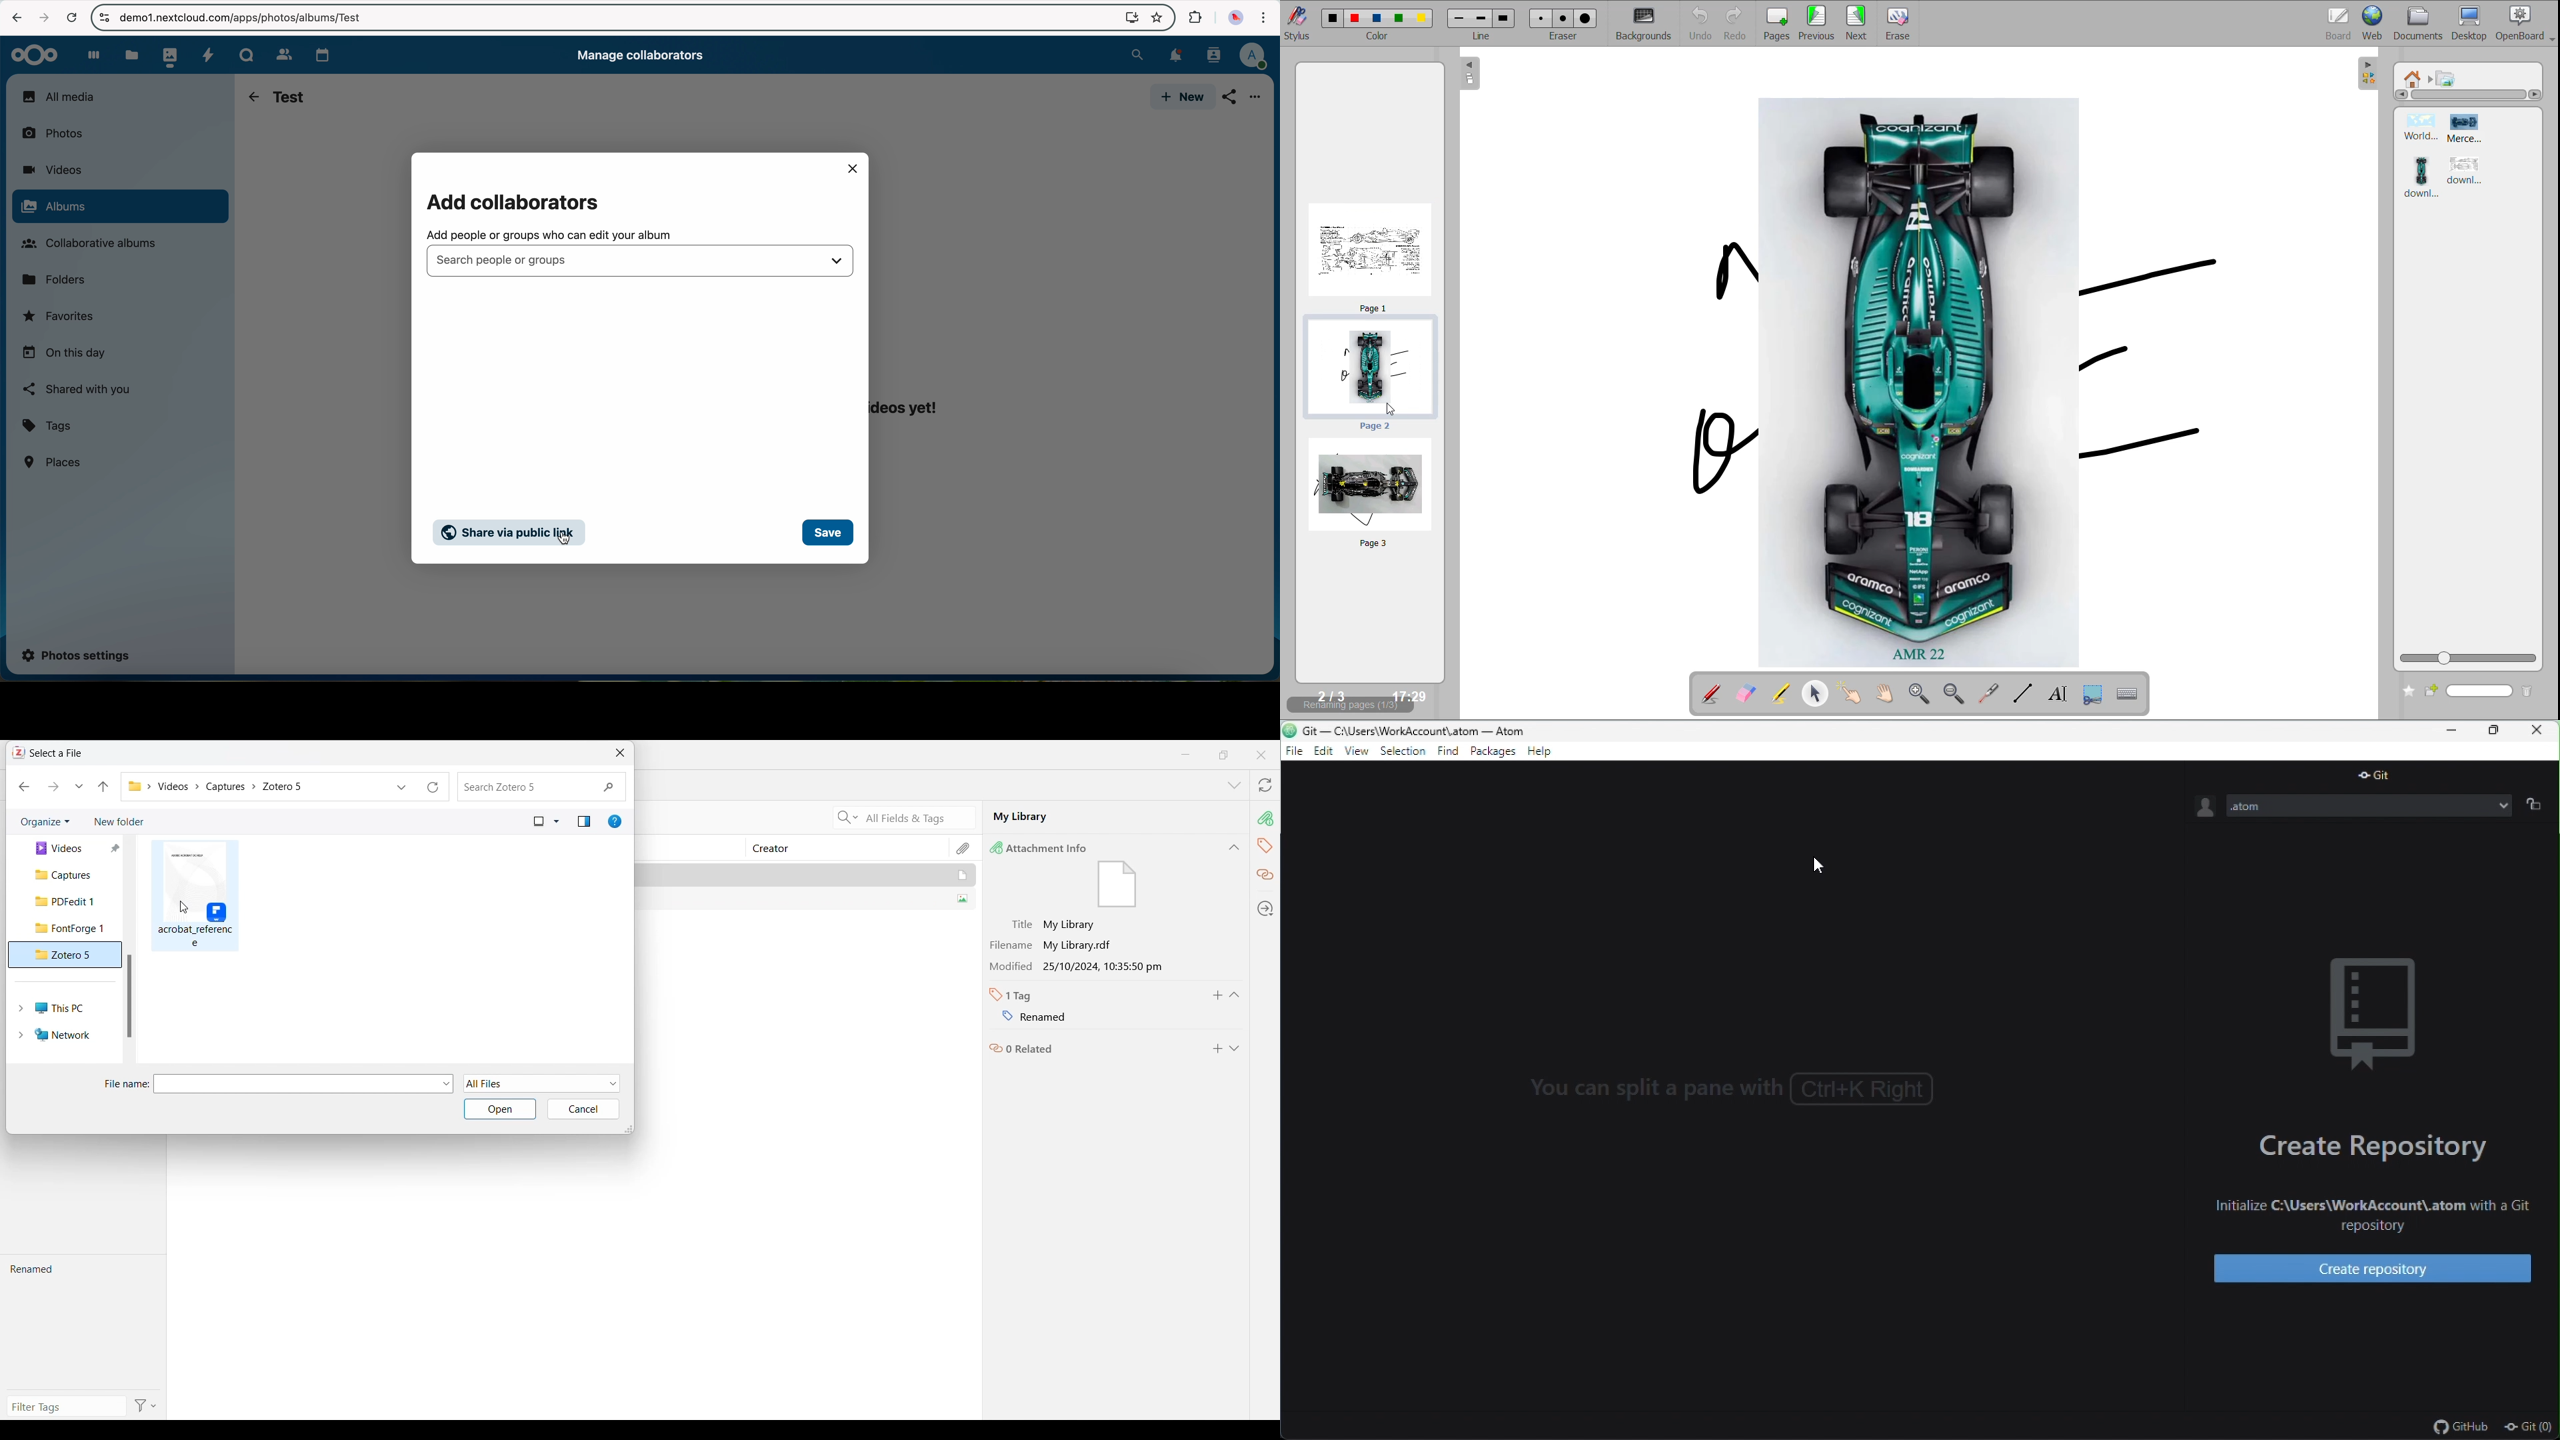 This screenshot has width=2576, height=1456. I want to click on Search criteria options, so click(846, 817).